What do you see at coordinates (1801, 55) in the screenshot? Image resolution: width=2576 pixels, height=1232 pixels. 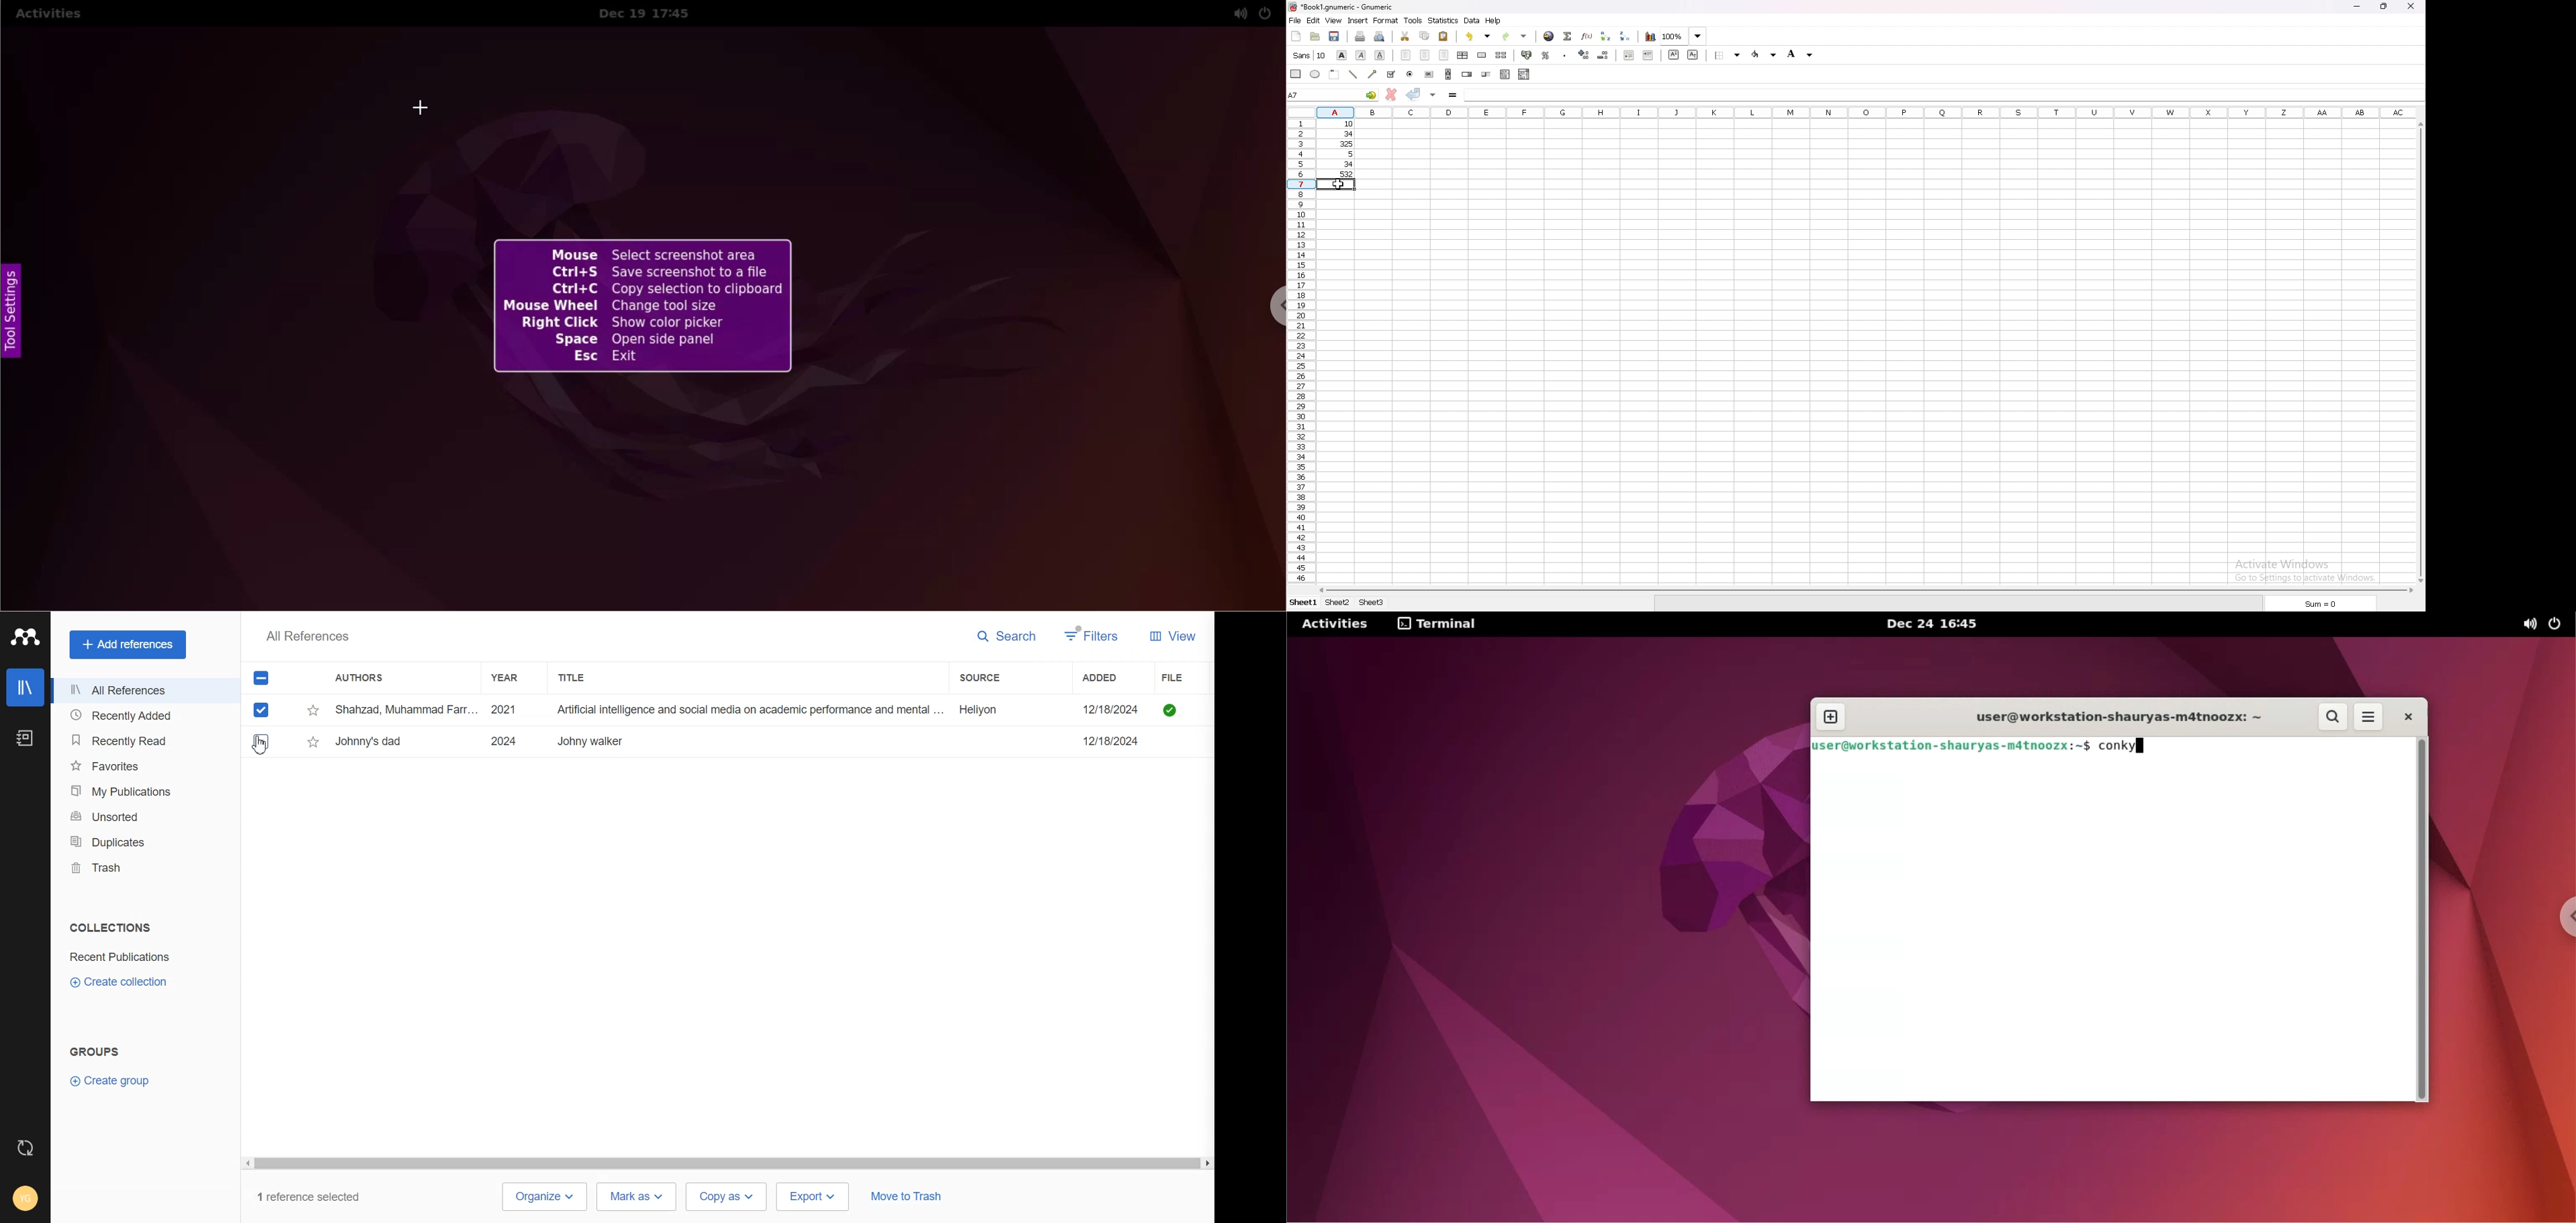 I see `background` at bounding box center [1801, 55].